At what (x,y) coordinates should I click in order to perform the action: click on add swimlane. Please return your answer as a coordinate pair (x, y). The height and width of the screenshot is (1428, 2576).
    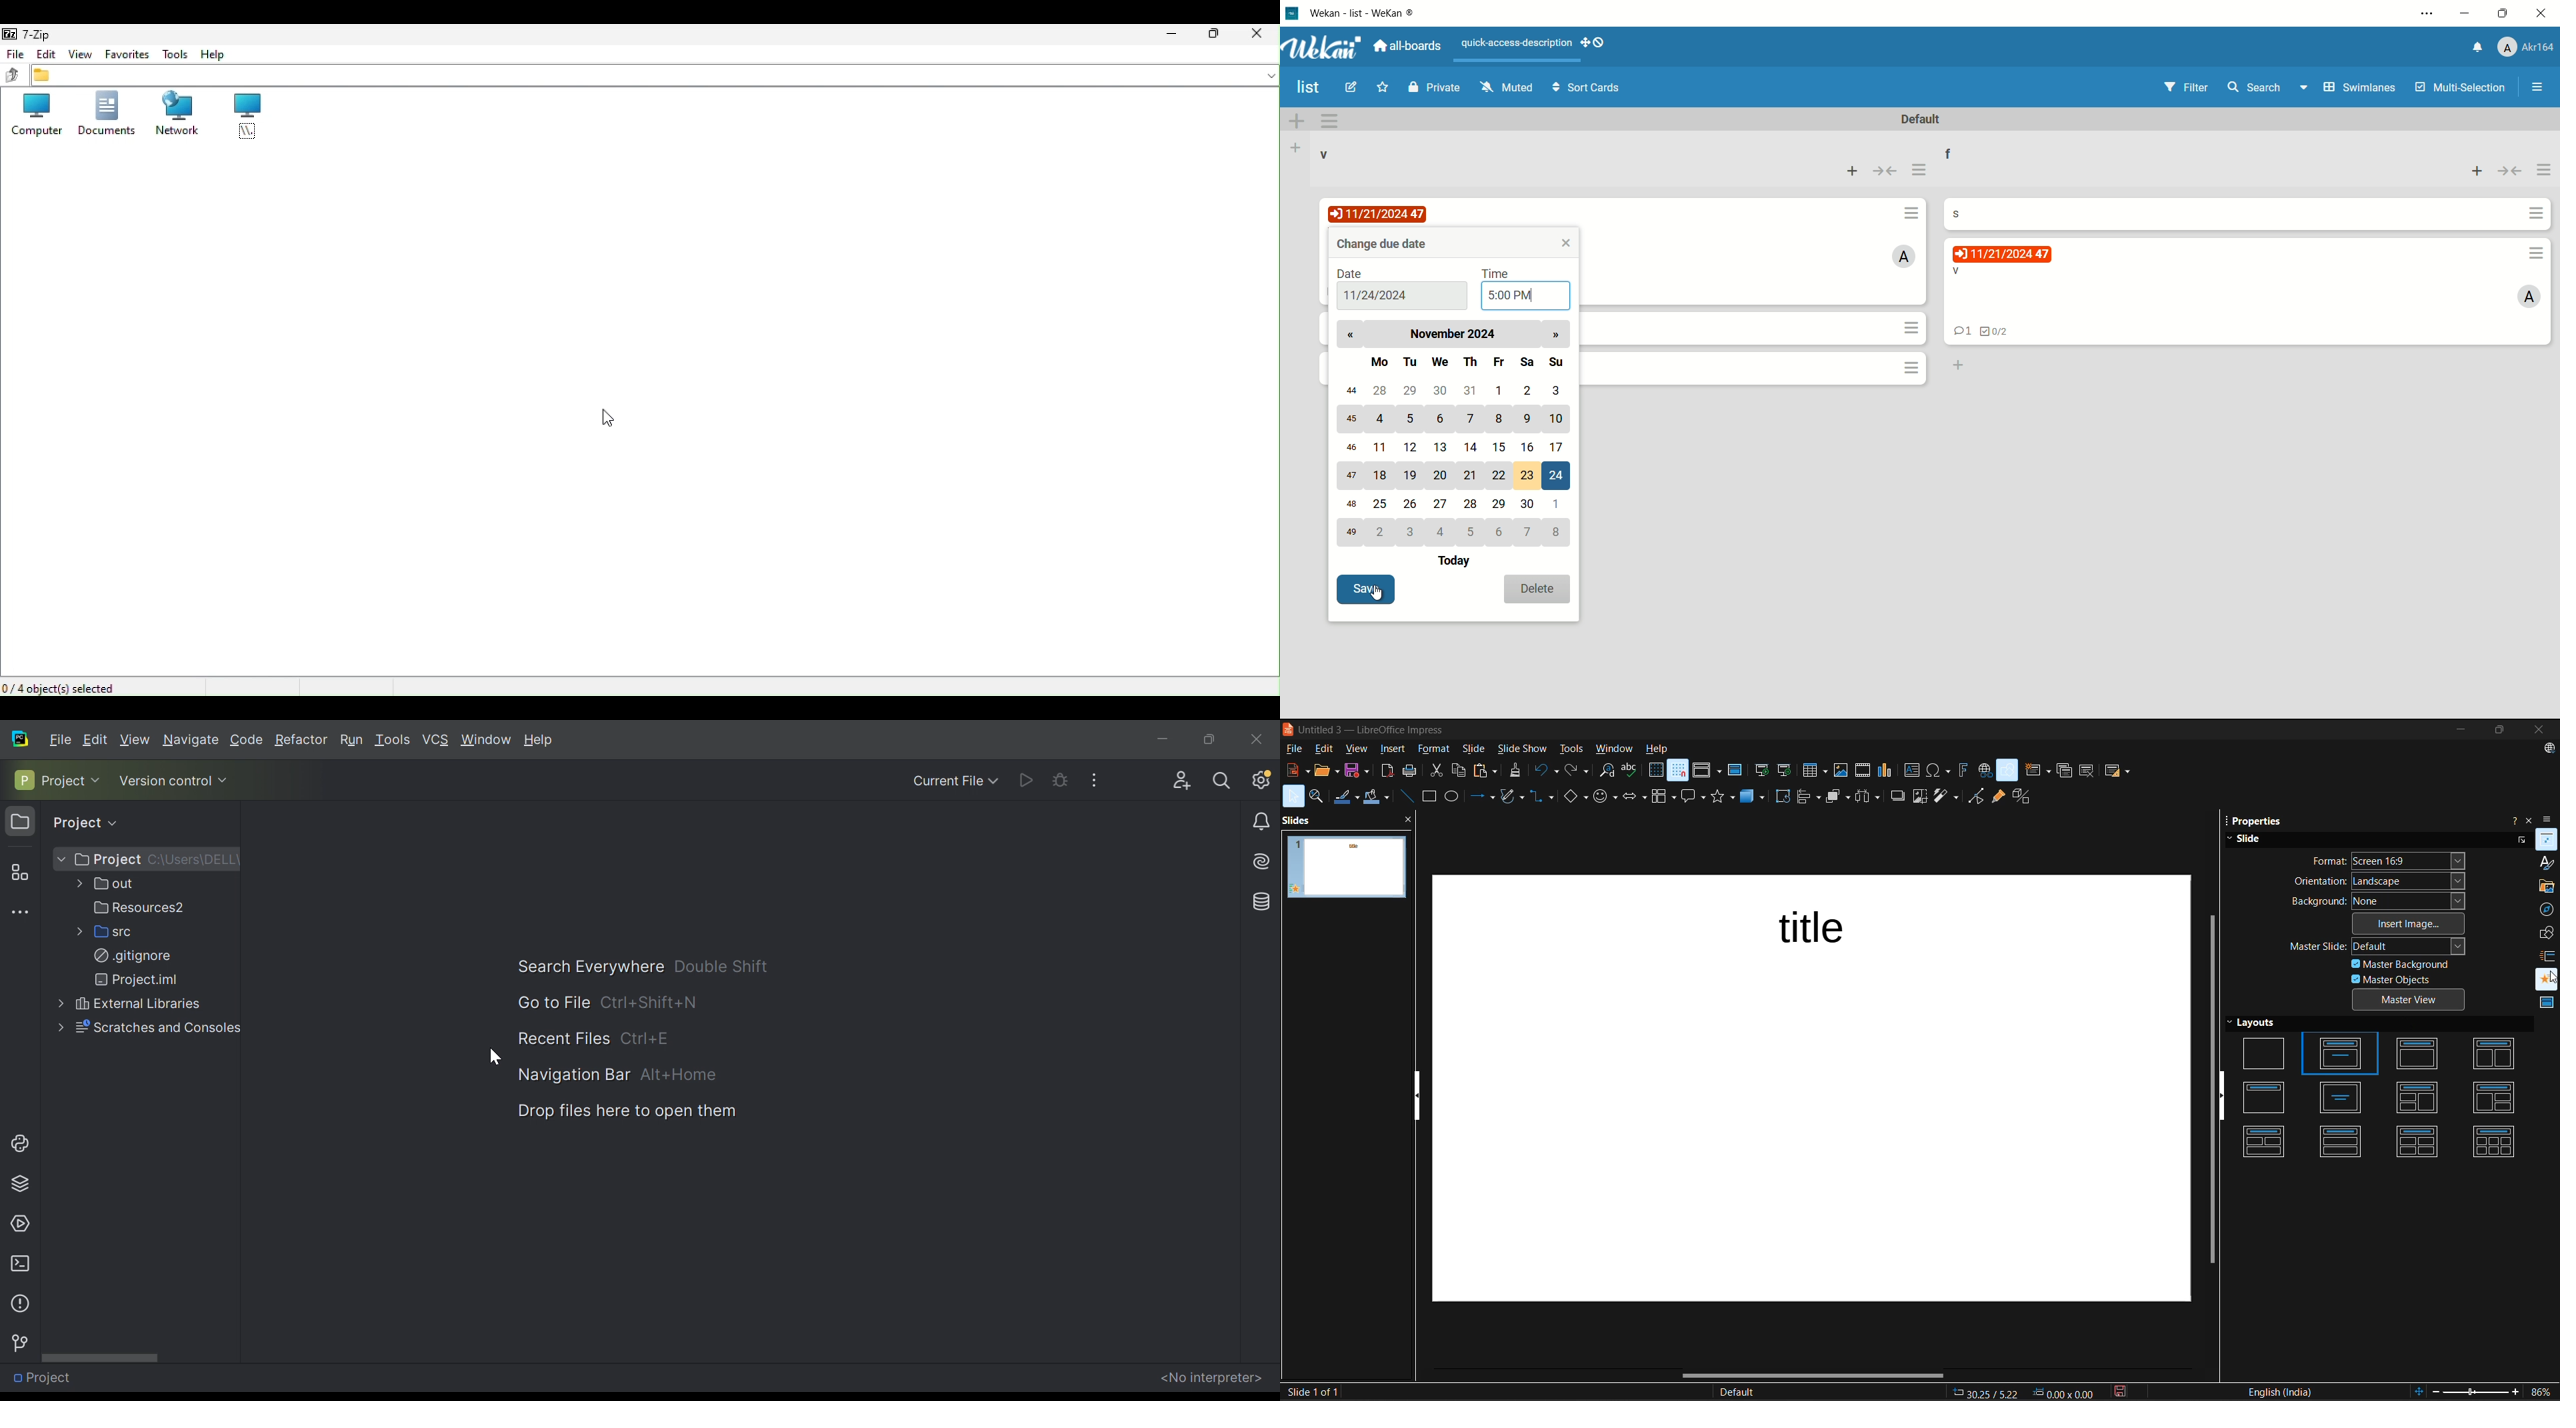
    Looking at the image, I should click on (1297, 120).